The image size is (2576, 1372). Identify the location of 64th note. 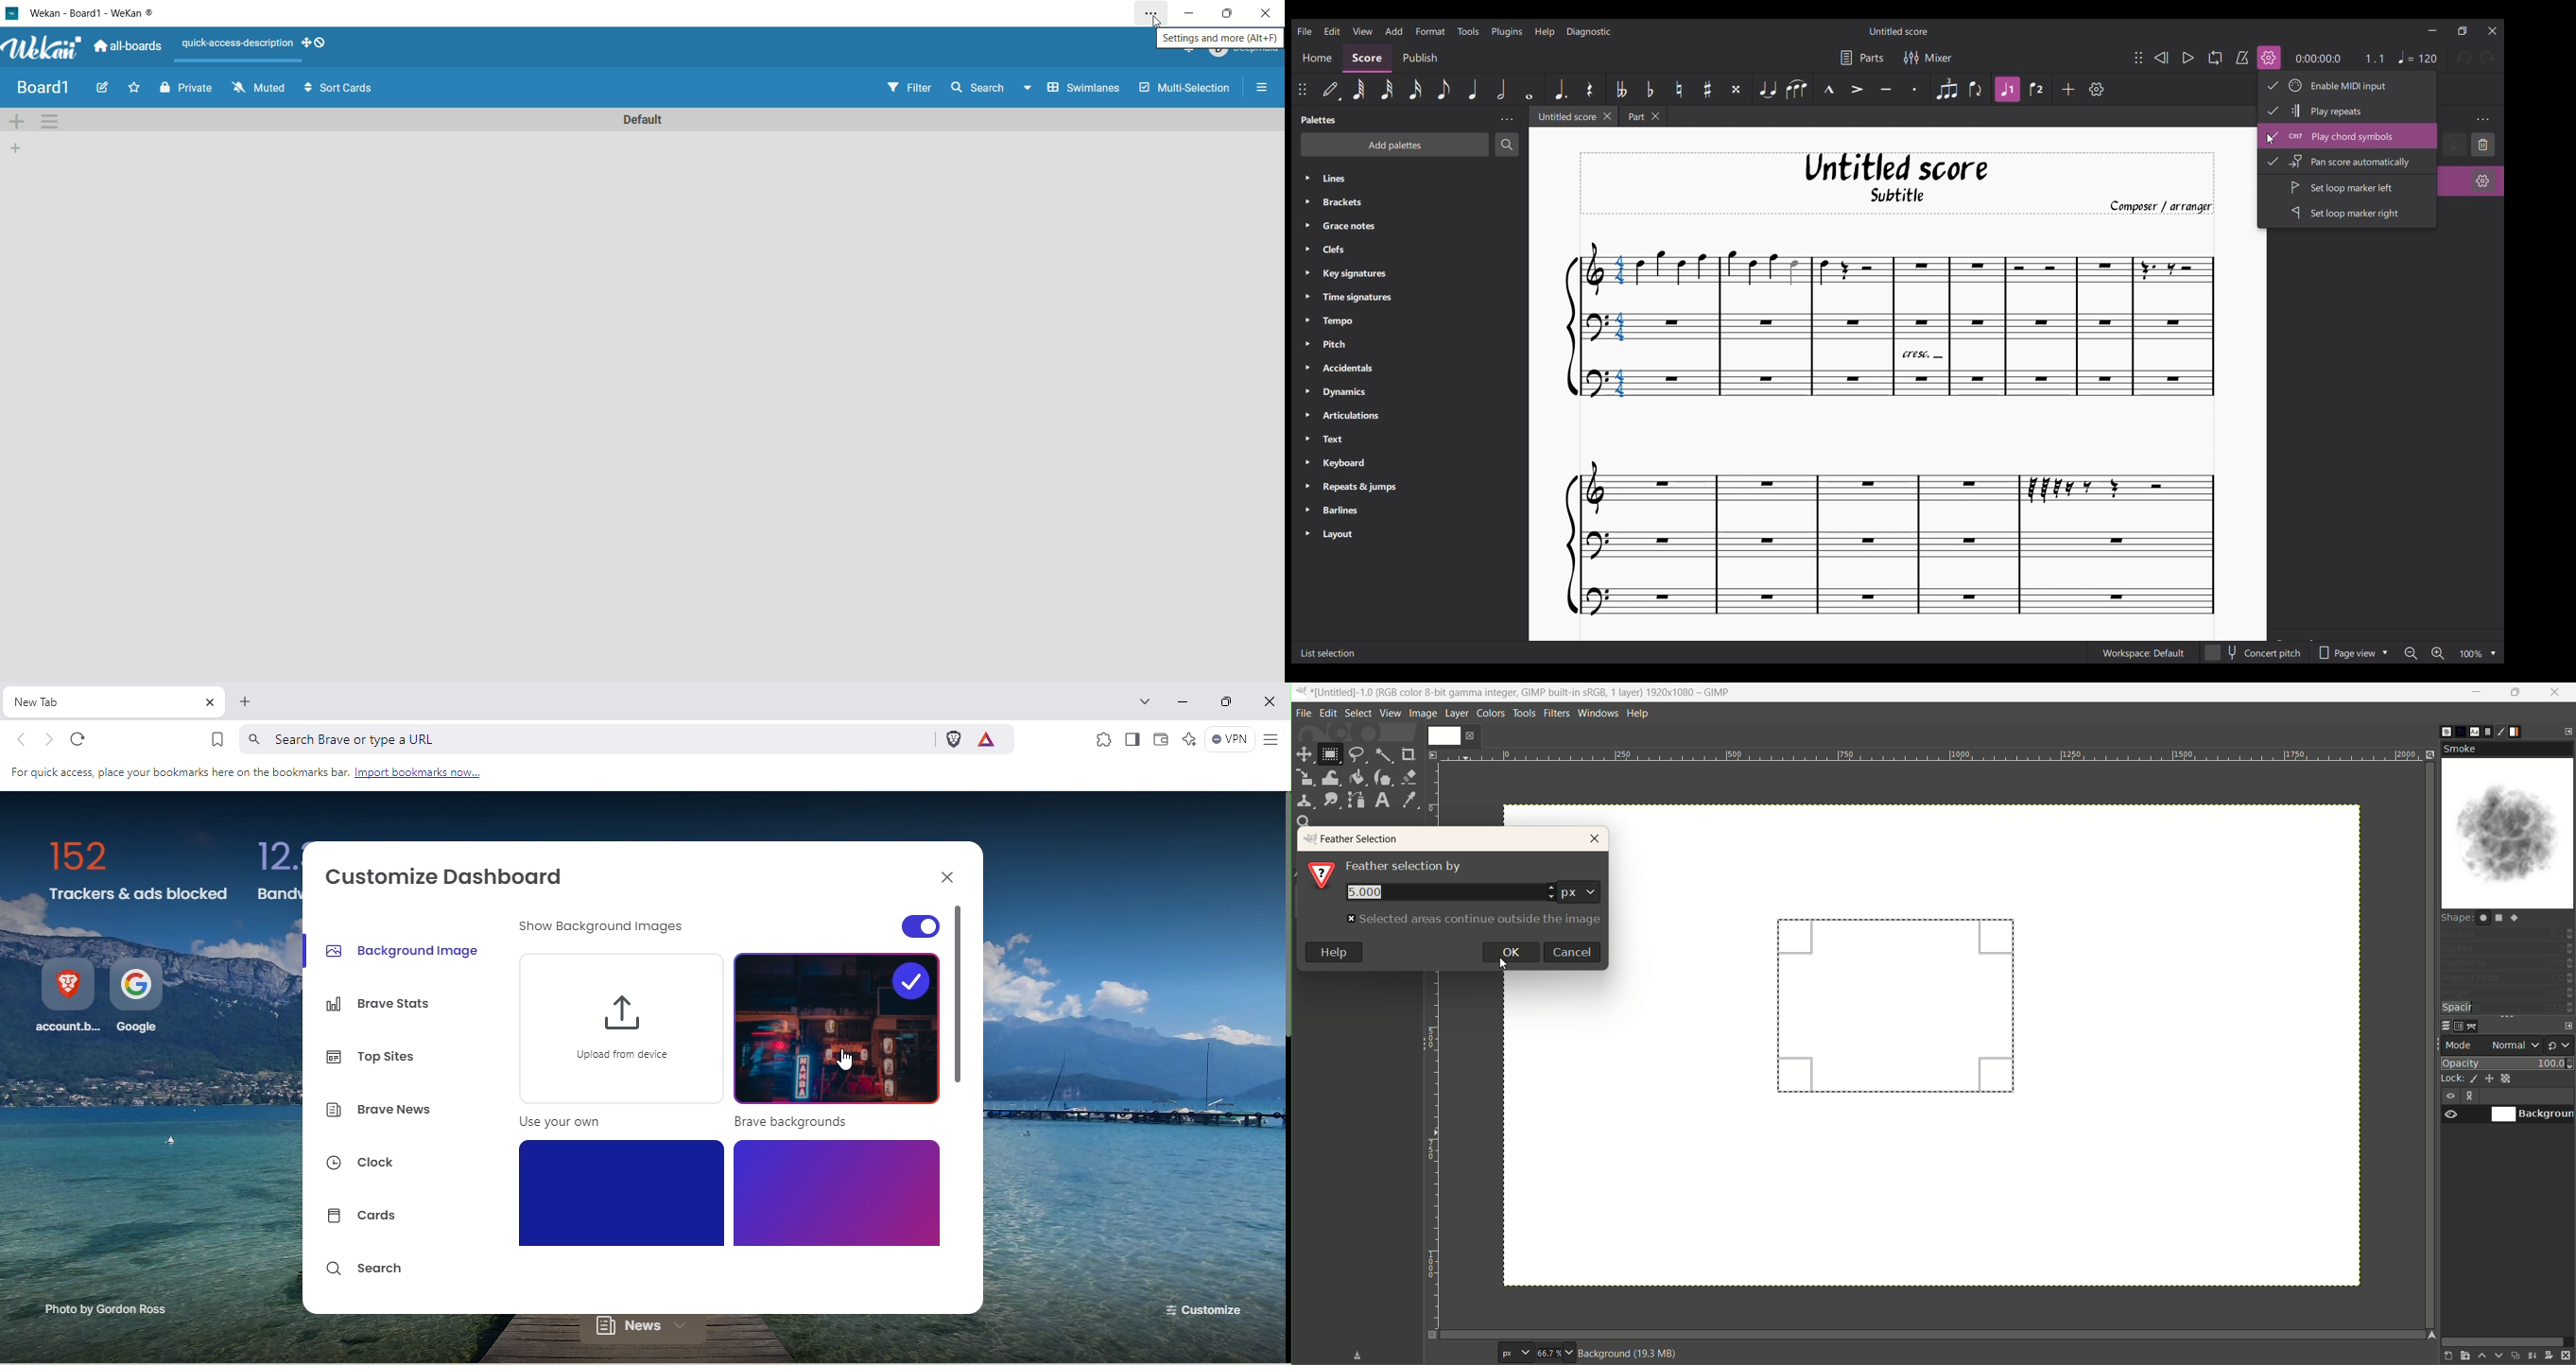
(1358, 90).